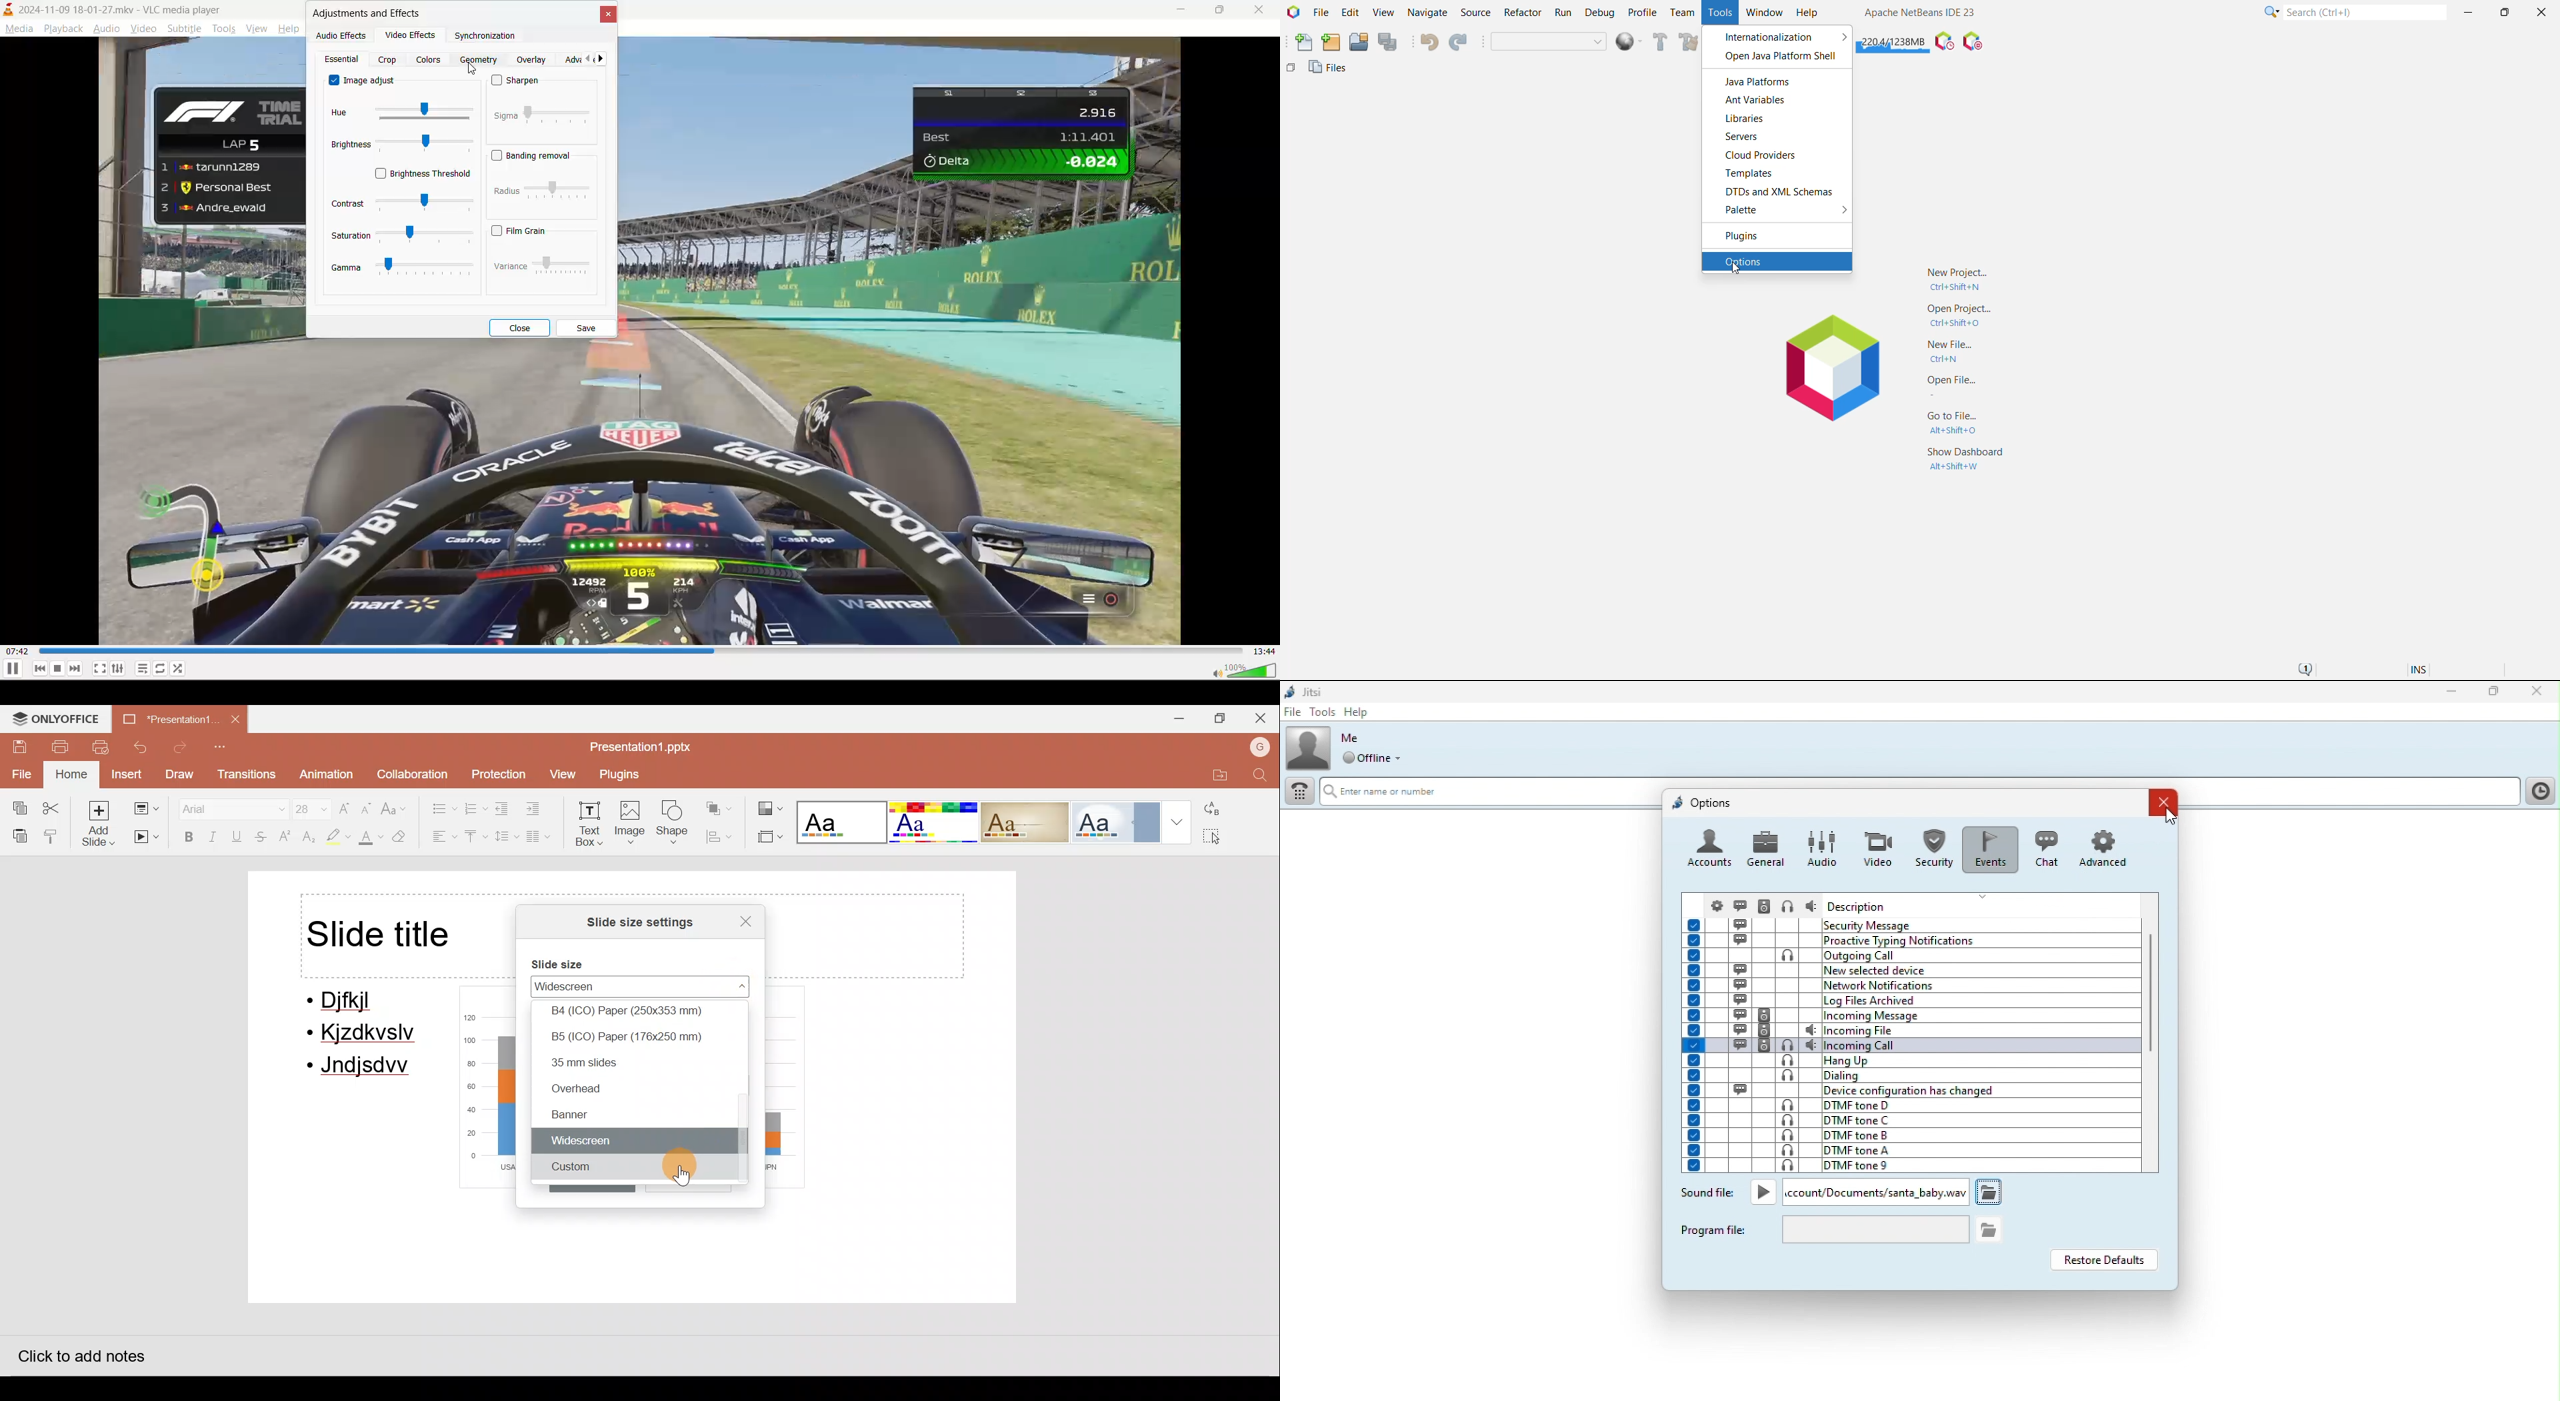  I want to click on audio effects, so click(341, 35).